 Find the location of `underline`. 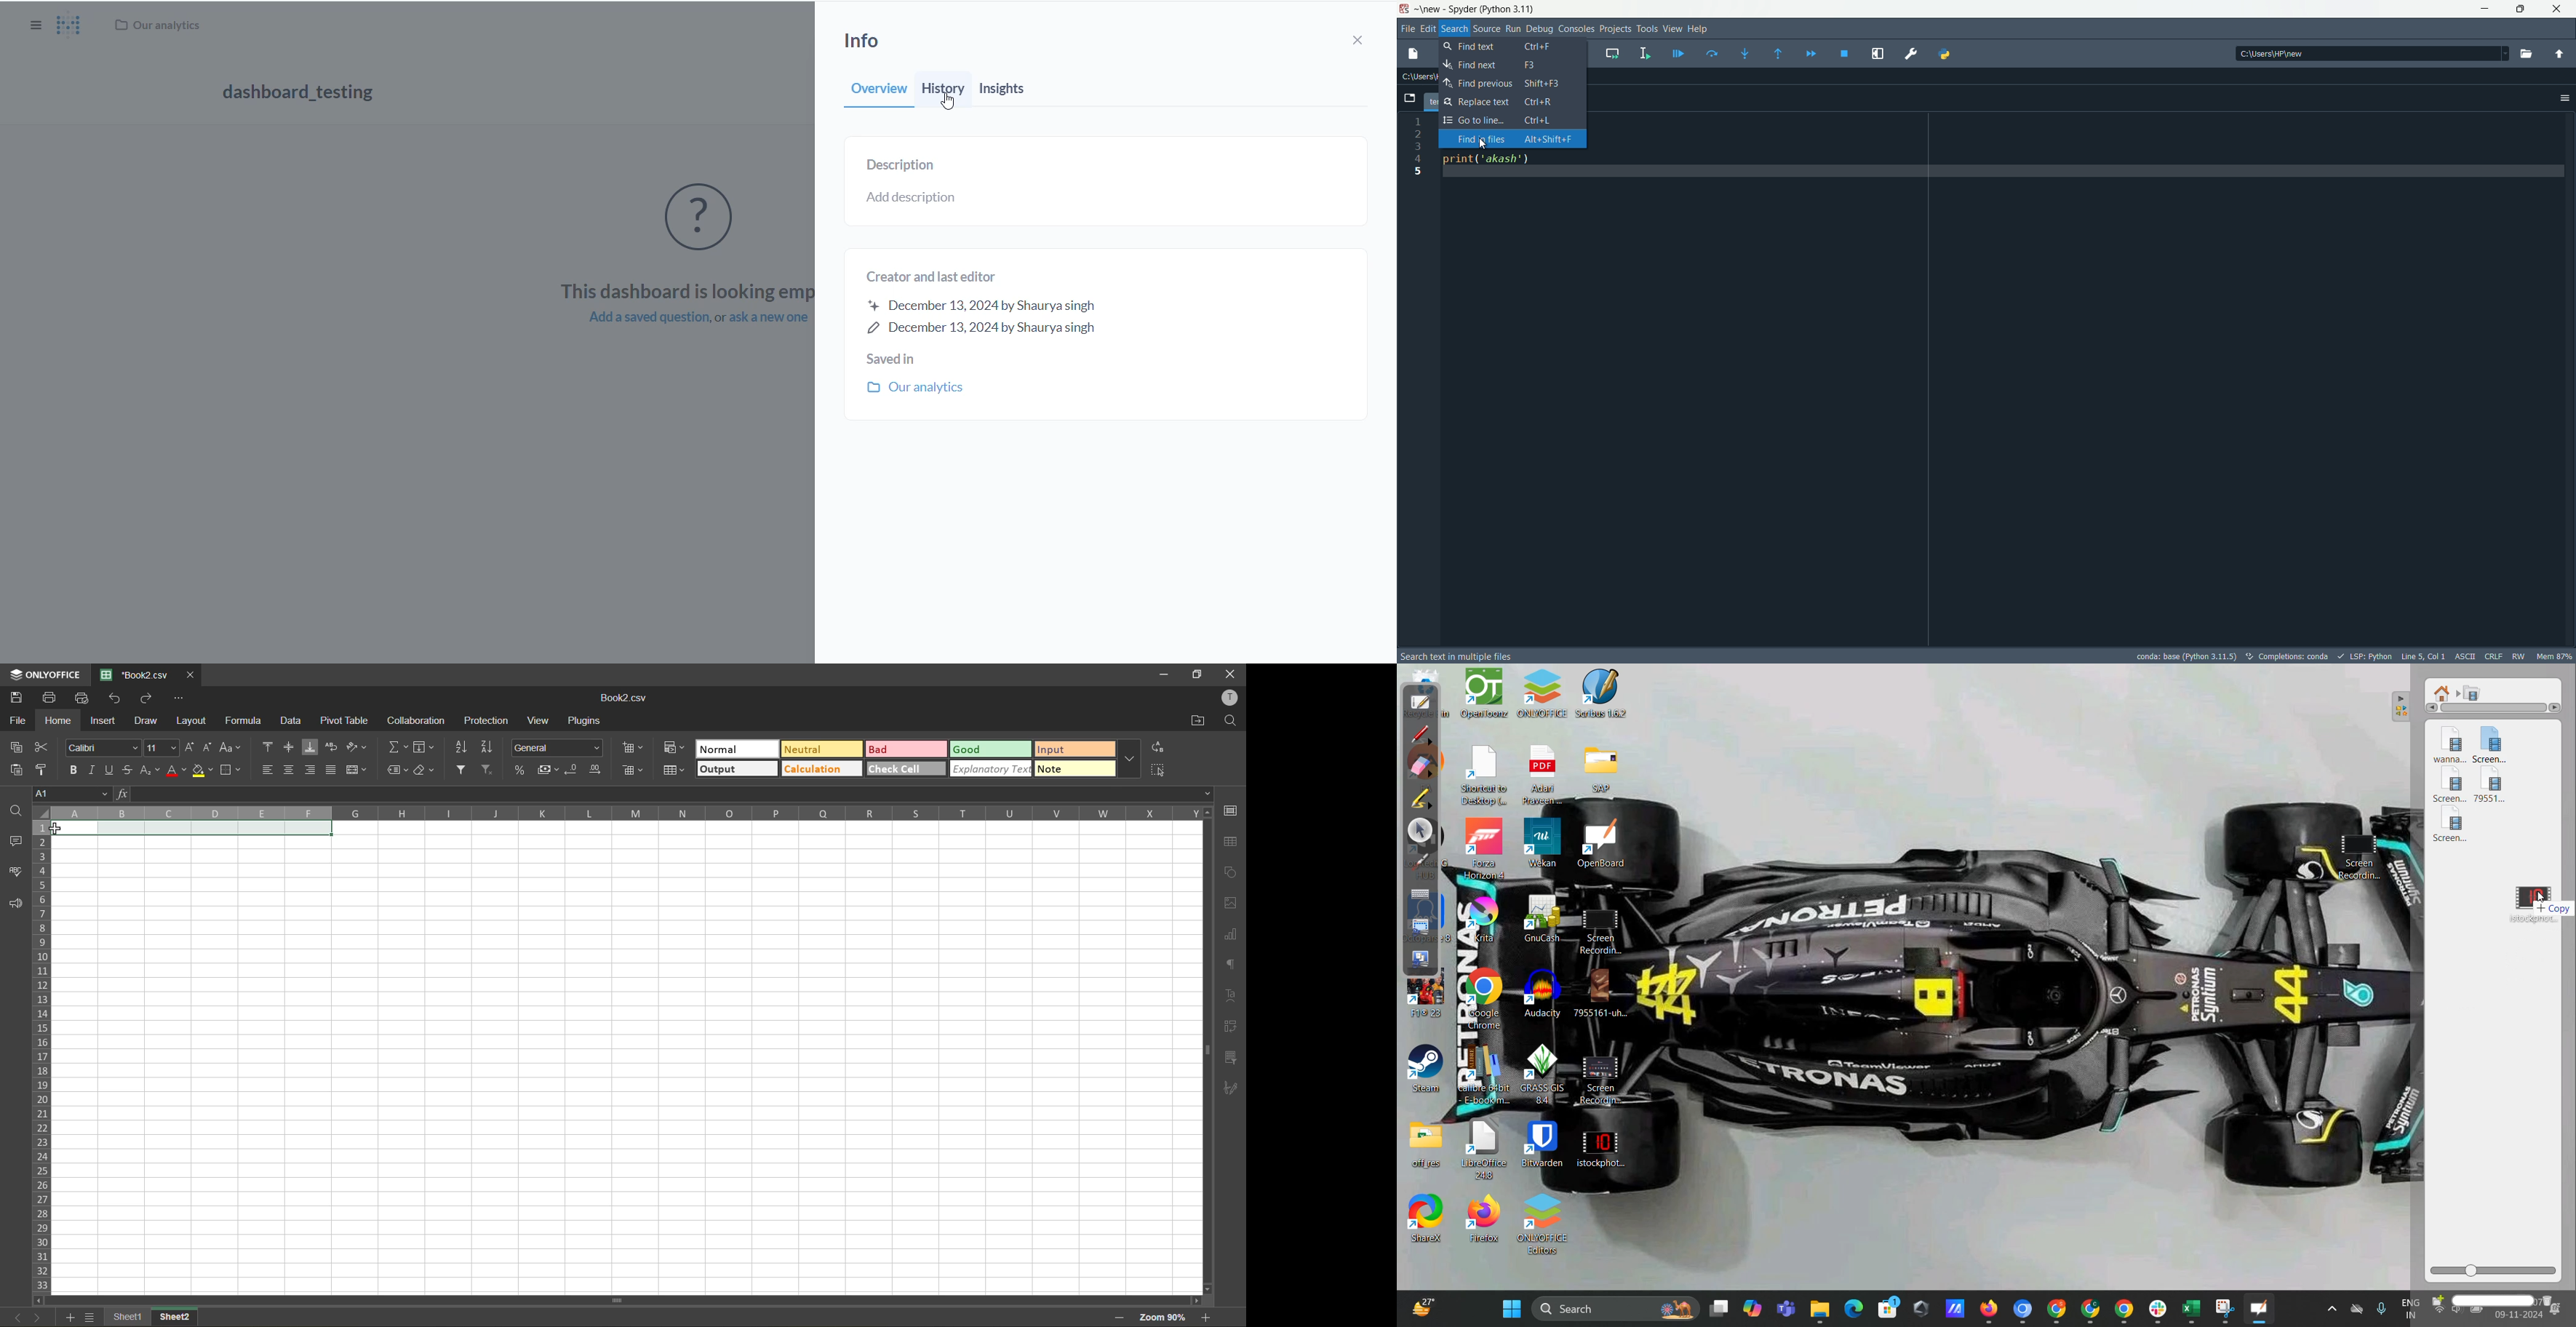

underline is located at coordinates (110, 771).